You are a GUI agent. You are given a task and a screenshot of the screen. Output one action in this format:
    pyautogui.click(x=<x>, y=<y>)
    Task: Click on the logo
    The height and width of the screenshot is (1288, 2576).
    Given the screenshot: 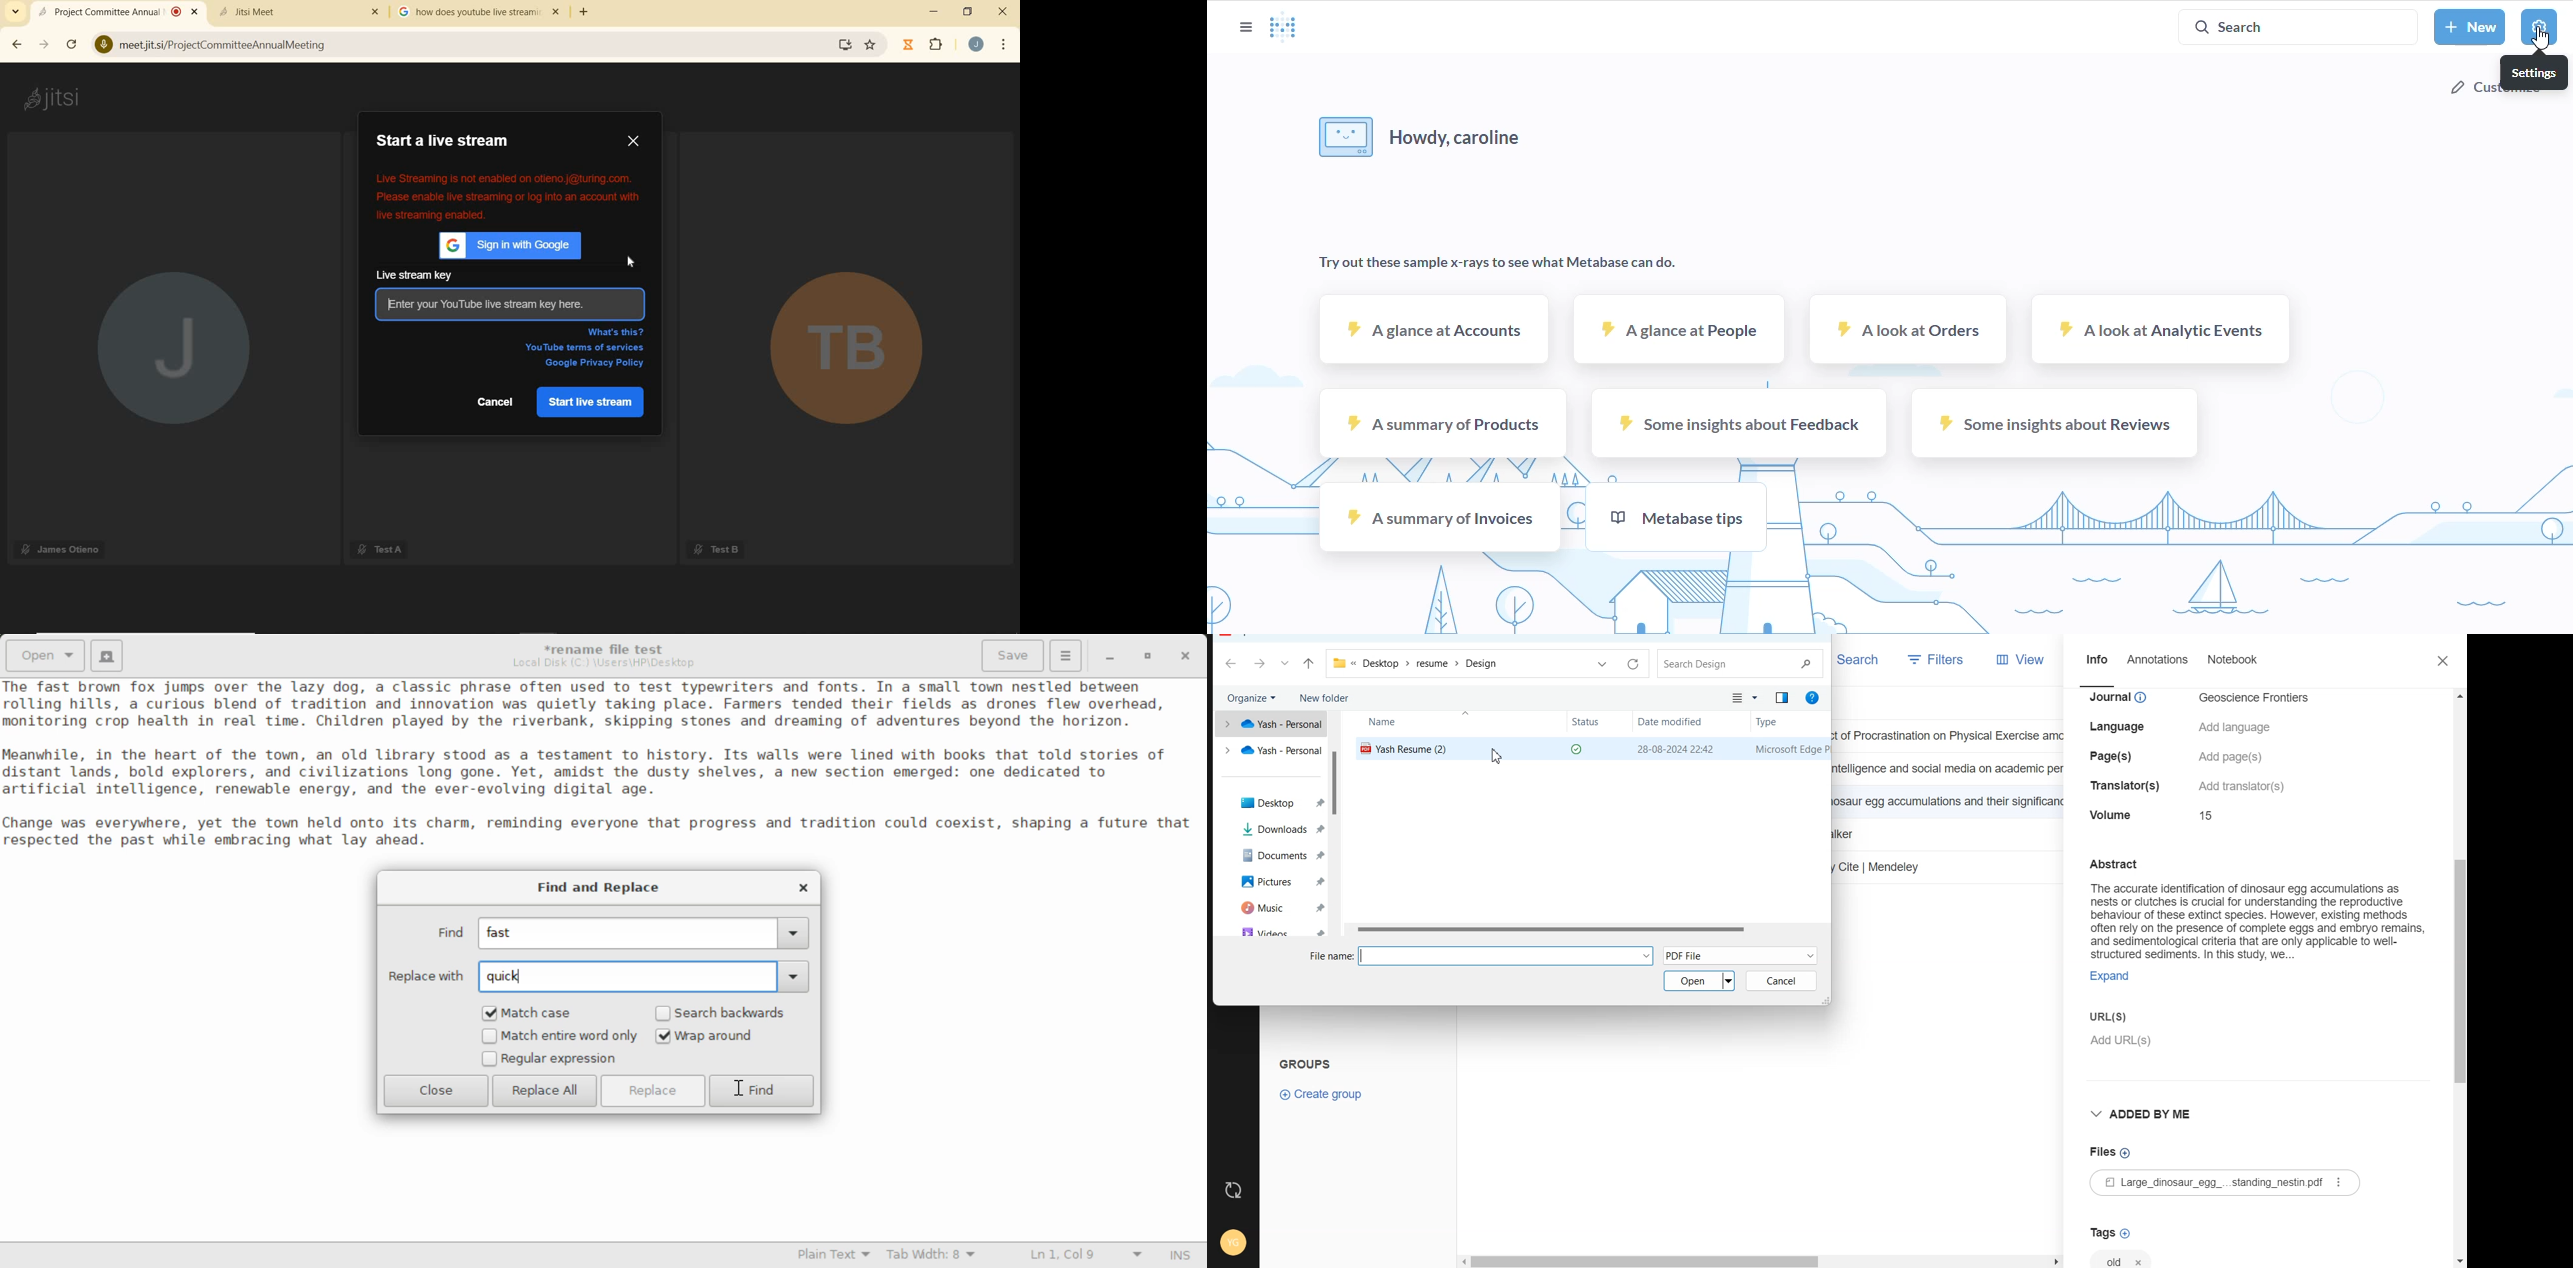 What is the action you would take?
    pyautogui.click(x=1283, y=27)
    